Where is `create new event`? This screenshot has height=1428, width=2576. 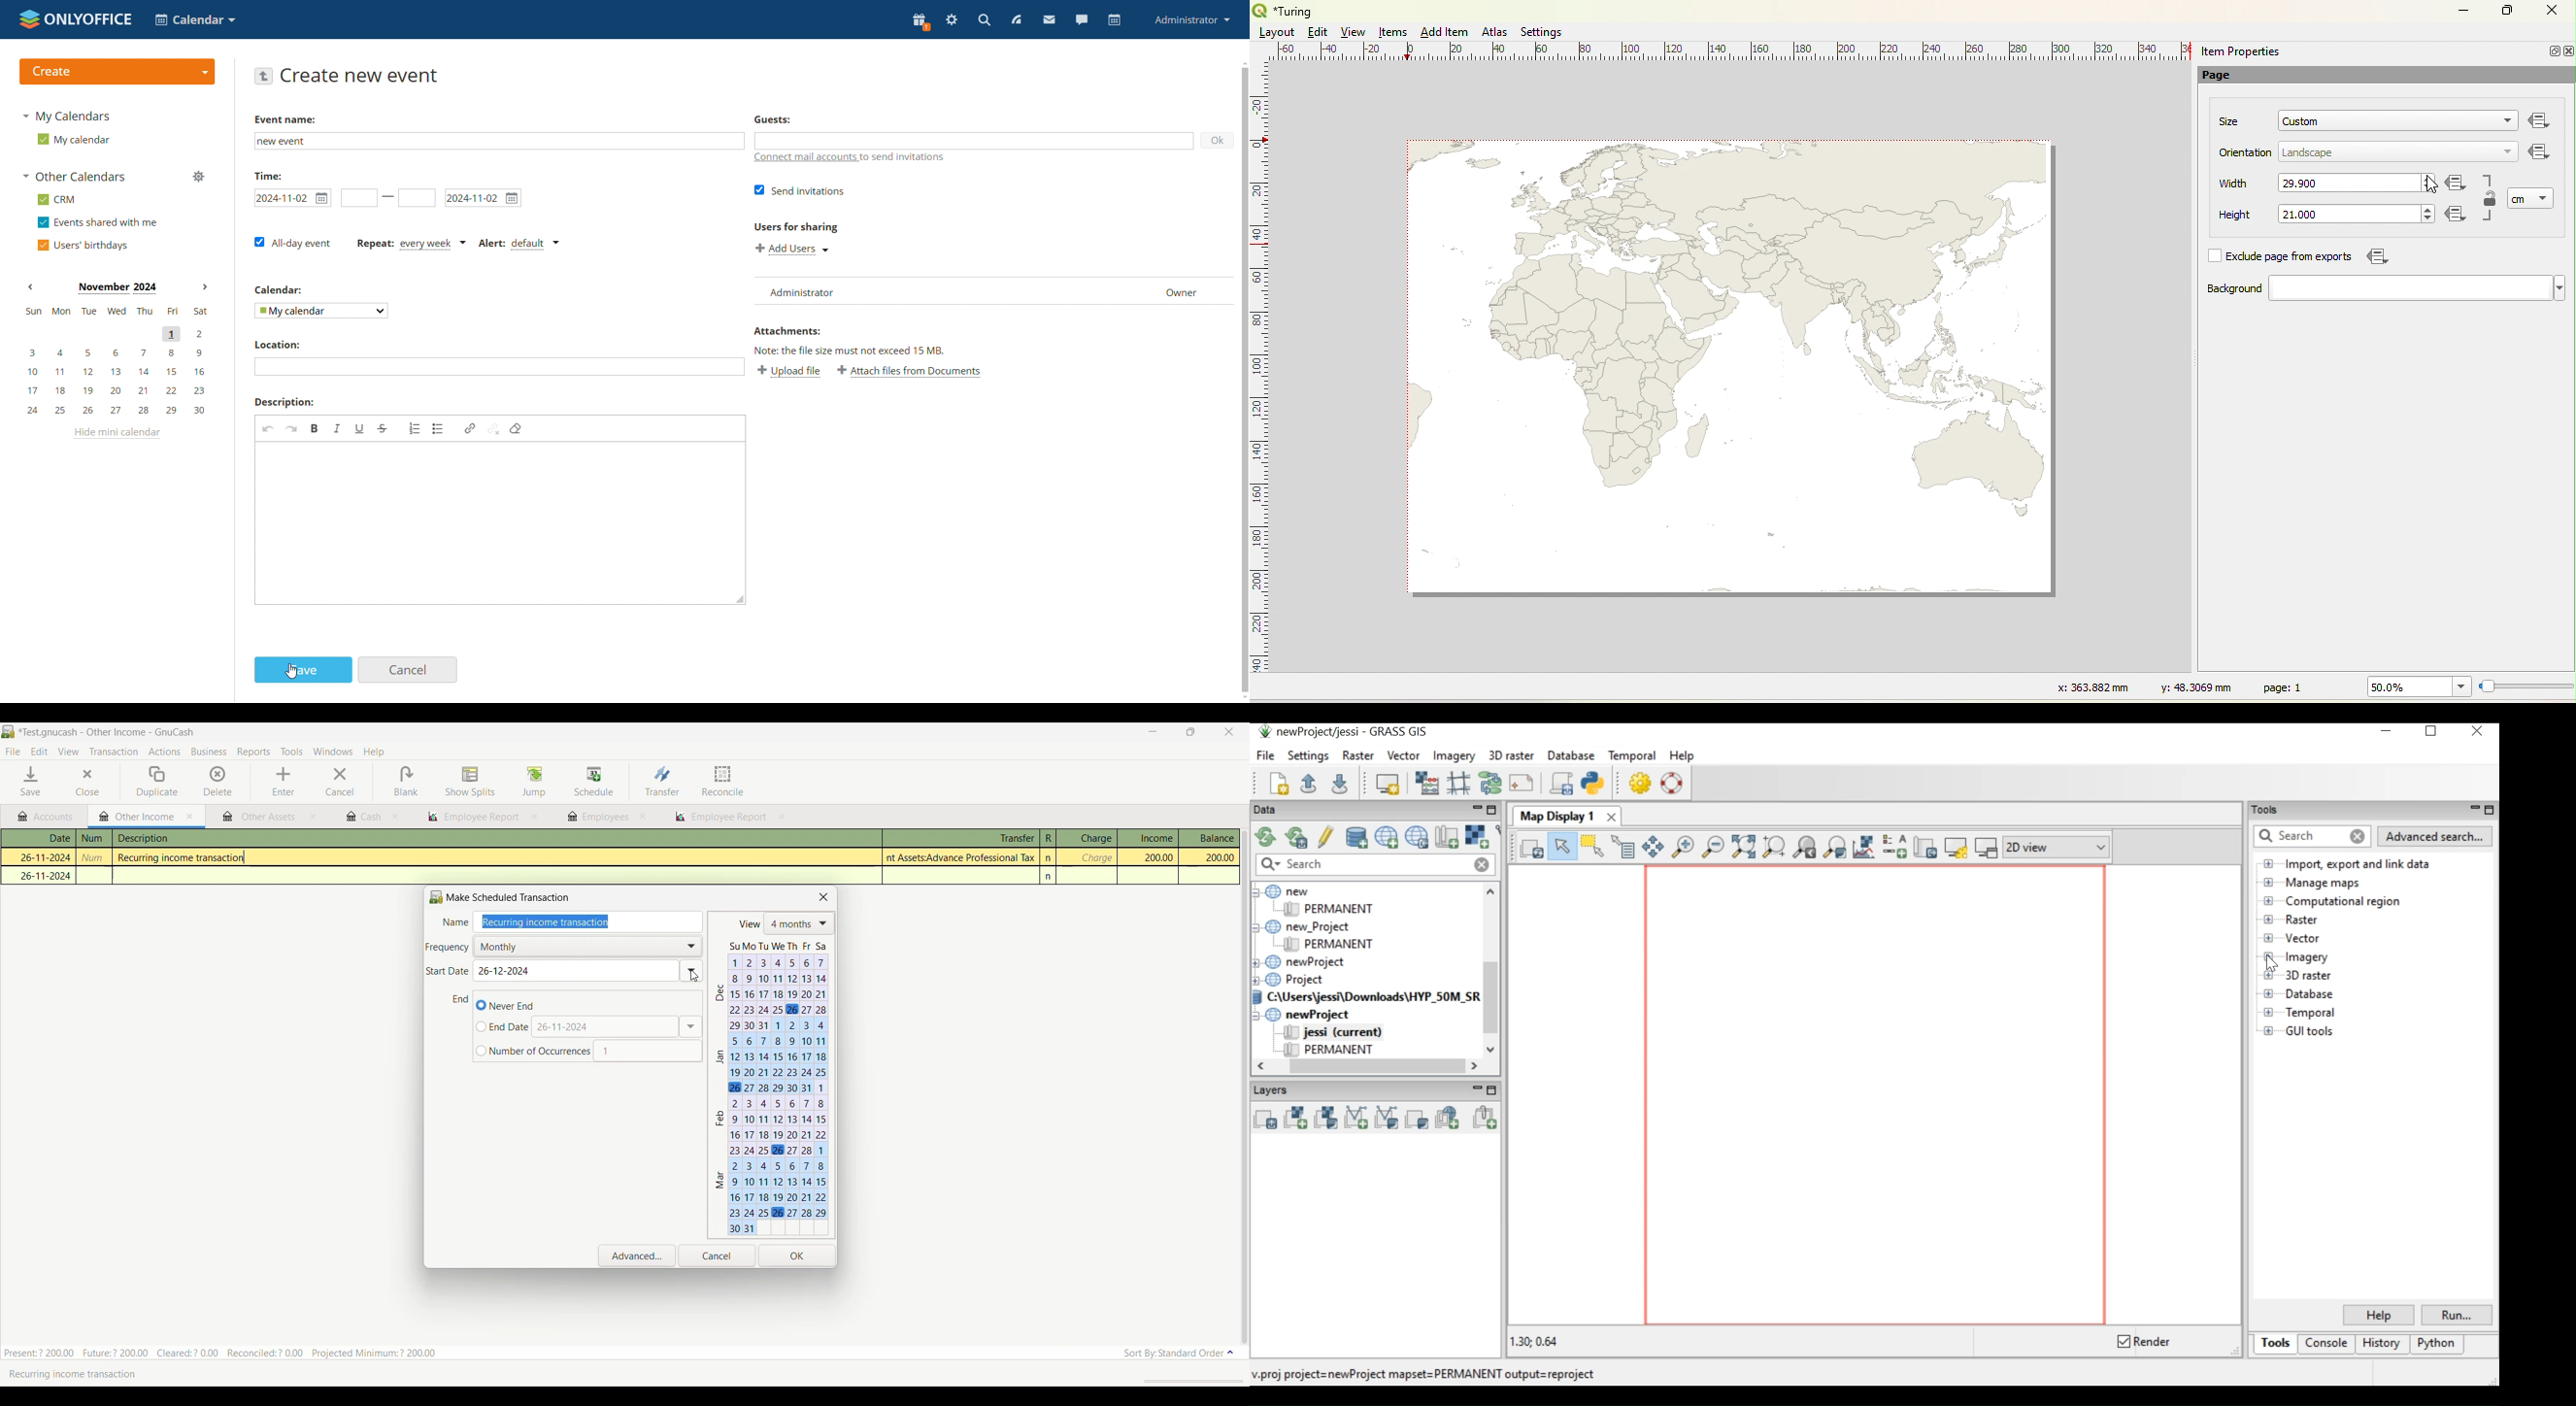
create new event is located at coordinates (361, 75).